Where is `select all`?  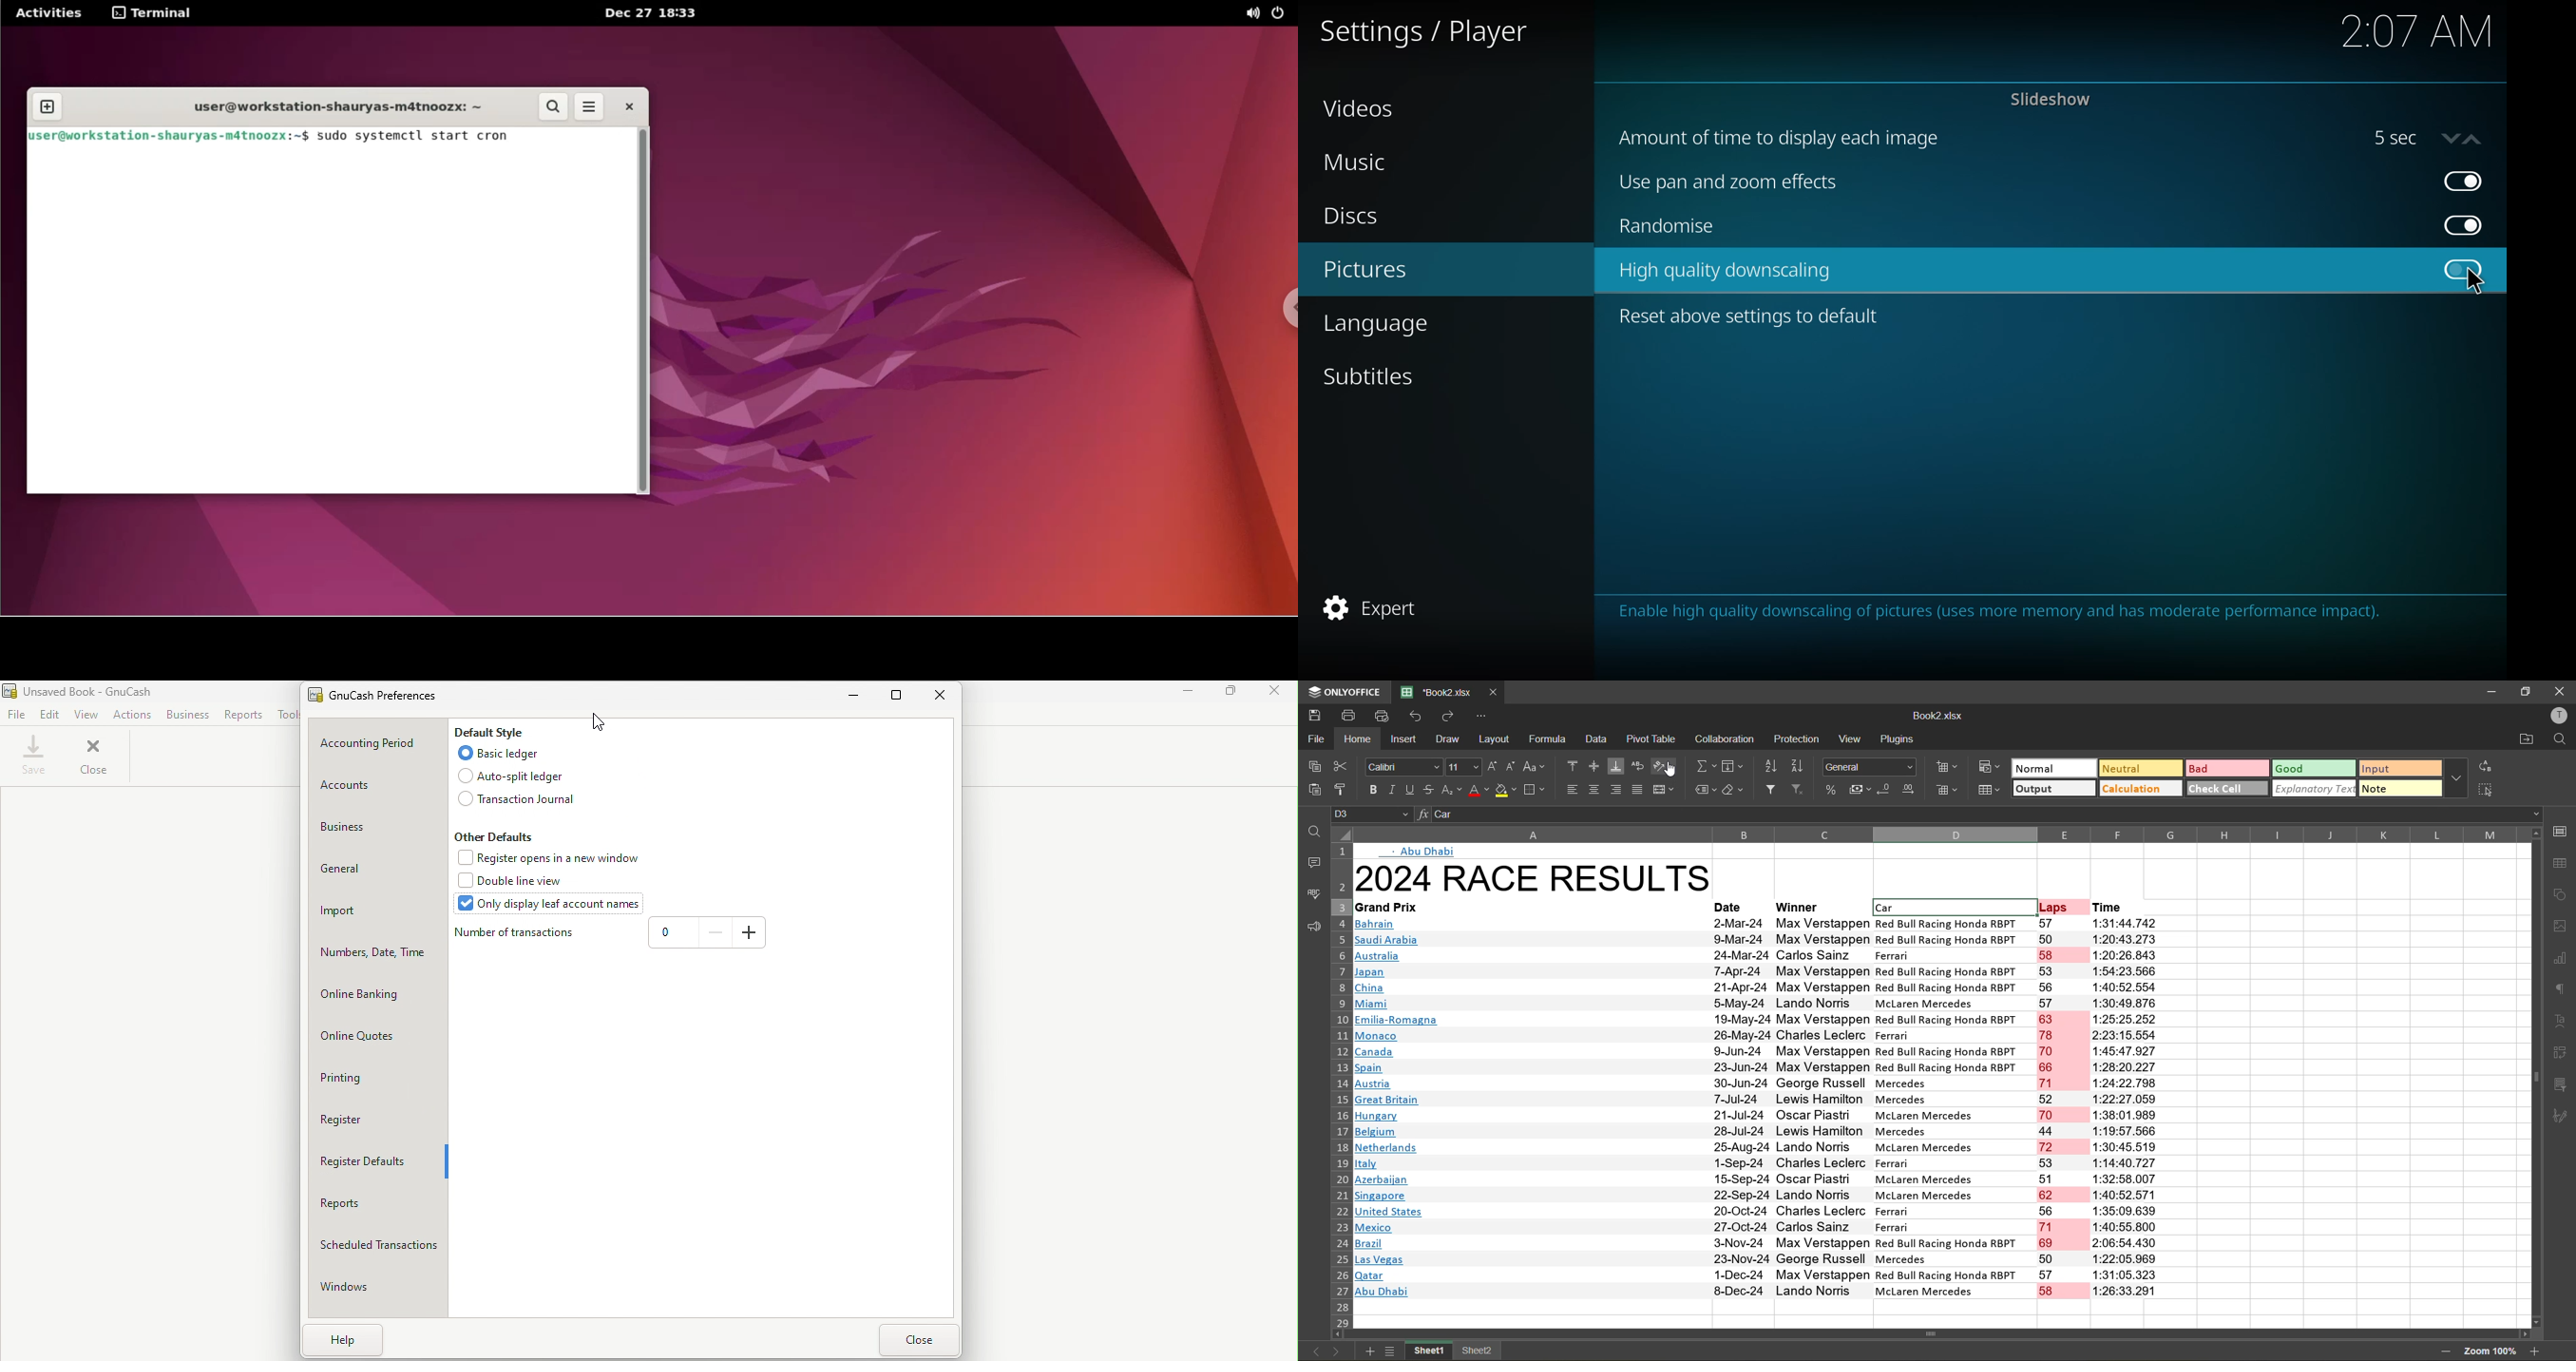
select all is located at coordinates (2482, 788).